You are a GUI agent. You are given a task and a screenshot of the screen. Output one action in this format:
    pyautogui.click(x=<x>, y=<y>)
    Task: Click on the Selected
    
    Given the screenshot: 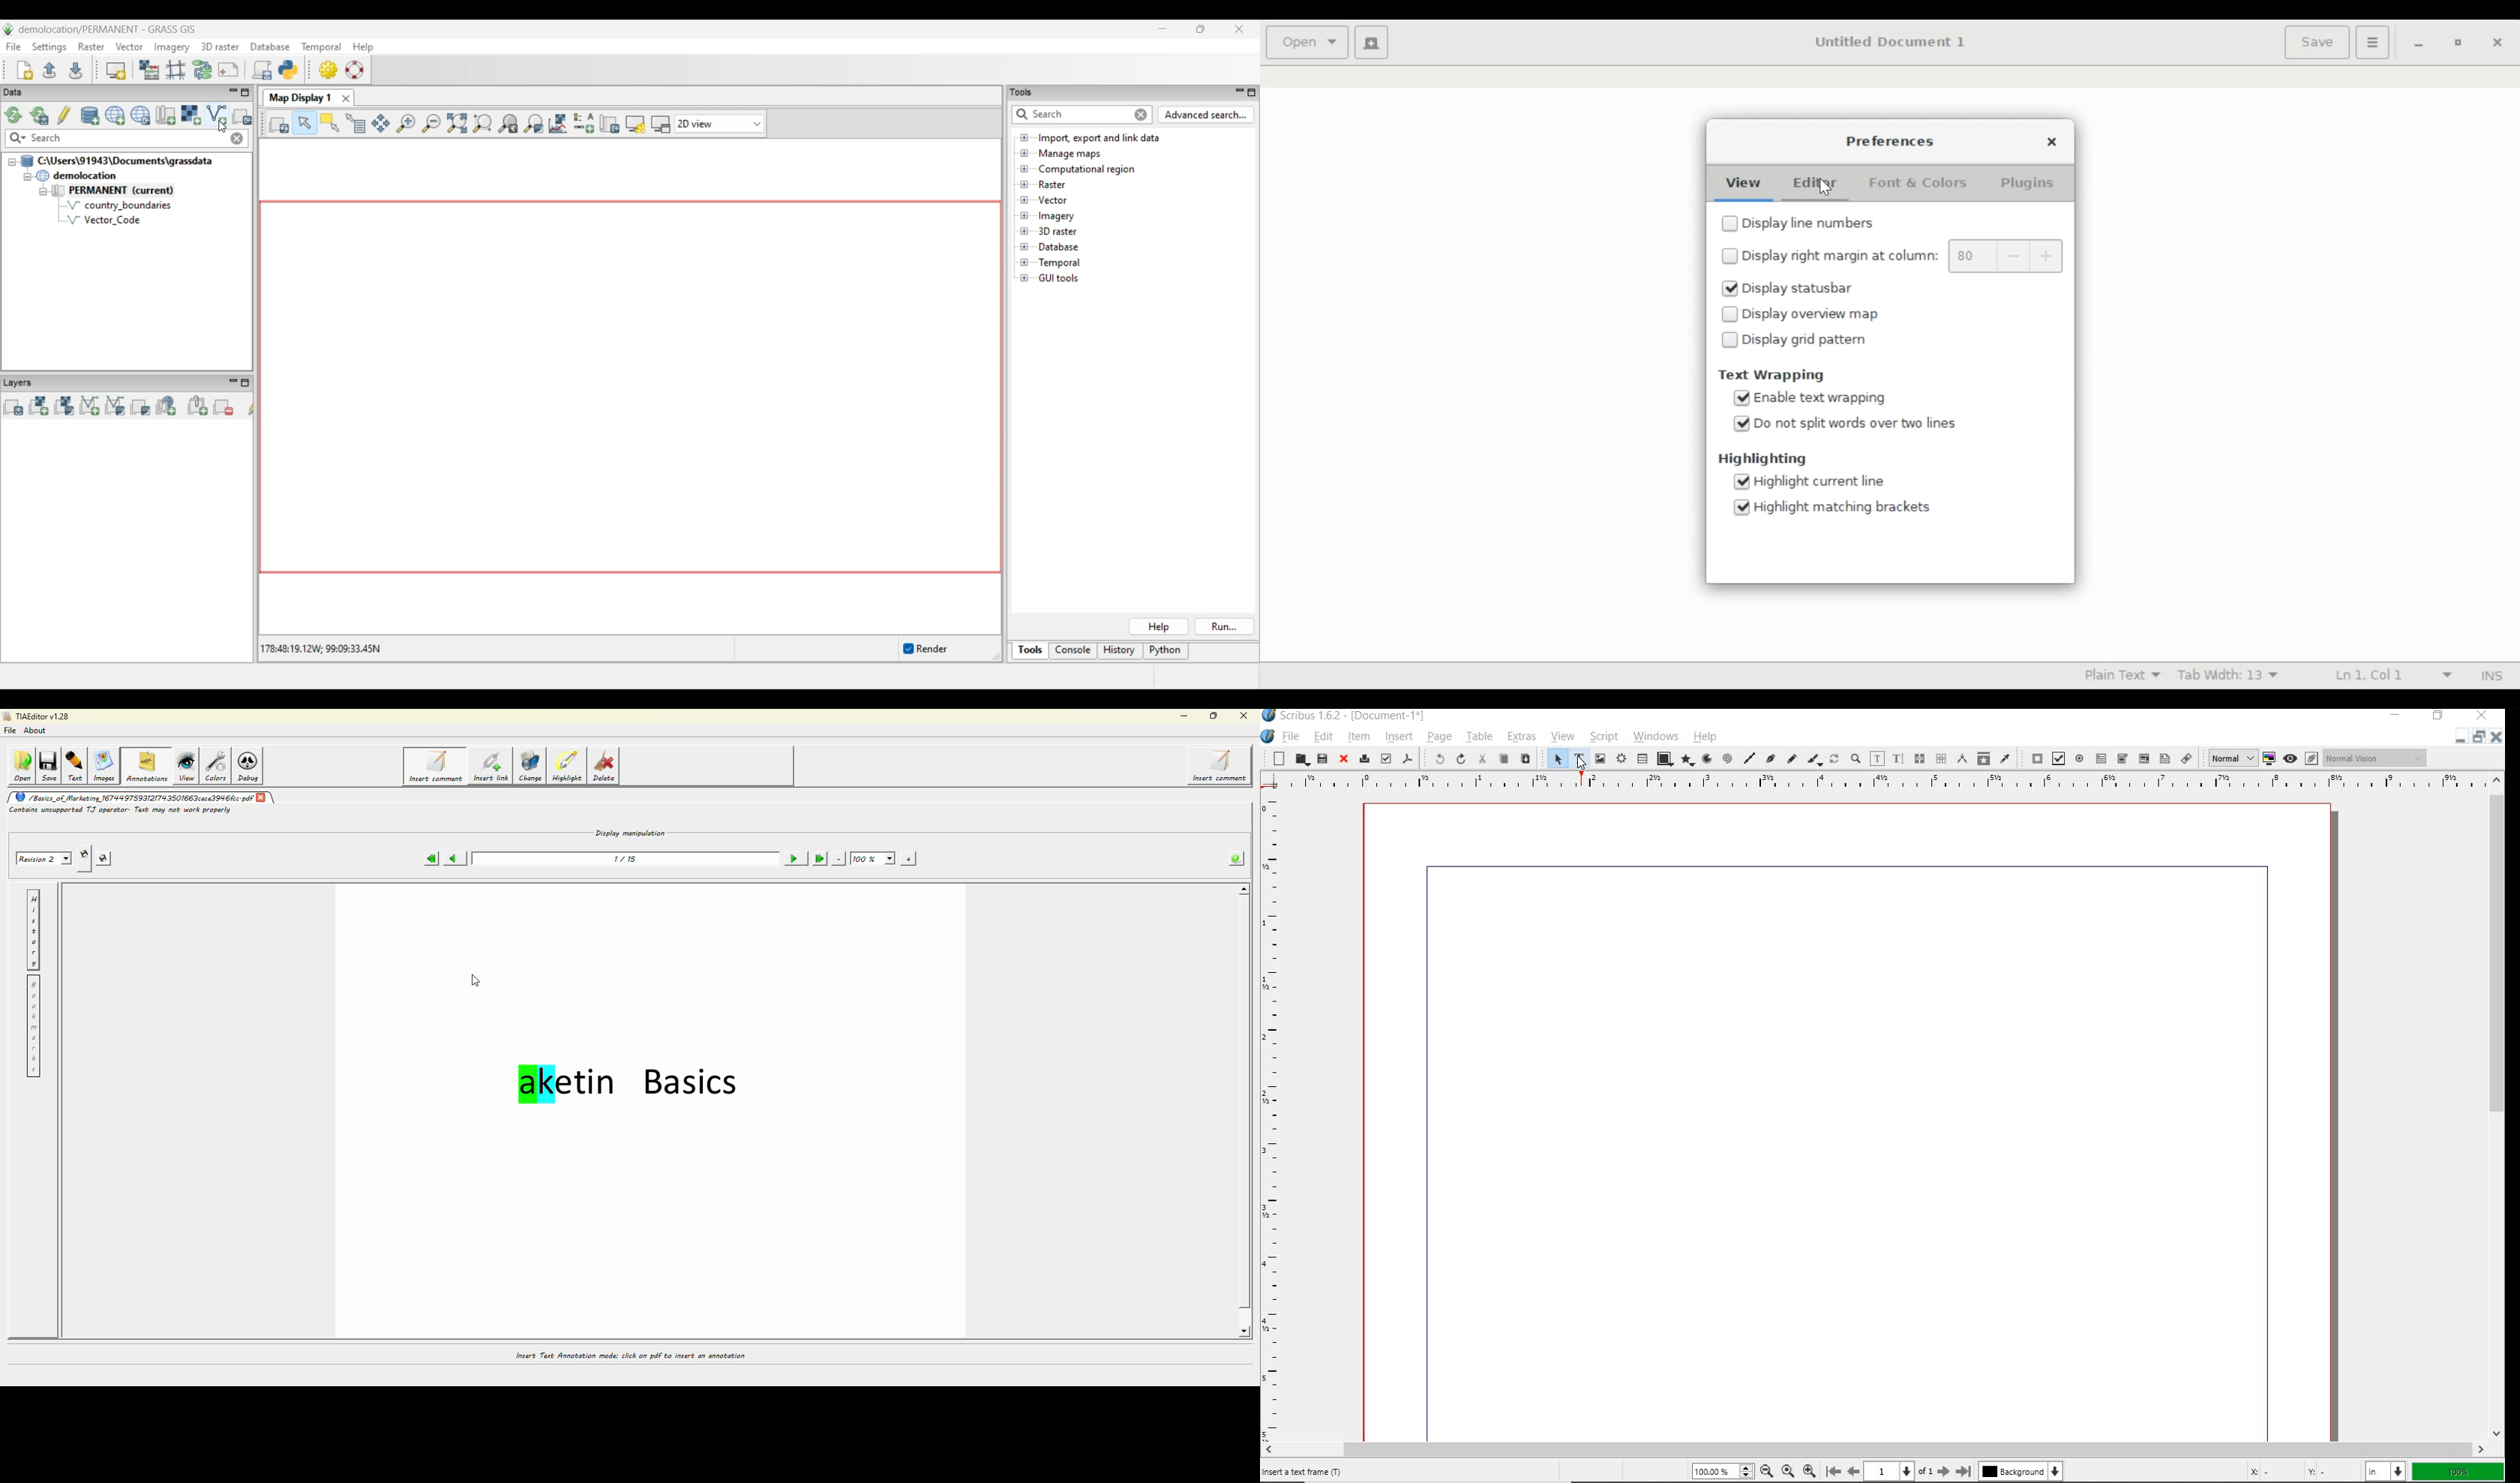 What is the action you would take?
    pyautogui.click(x=1744, y=398)
    